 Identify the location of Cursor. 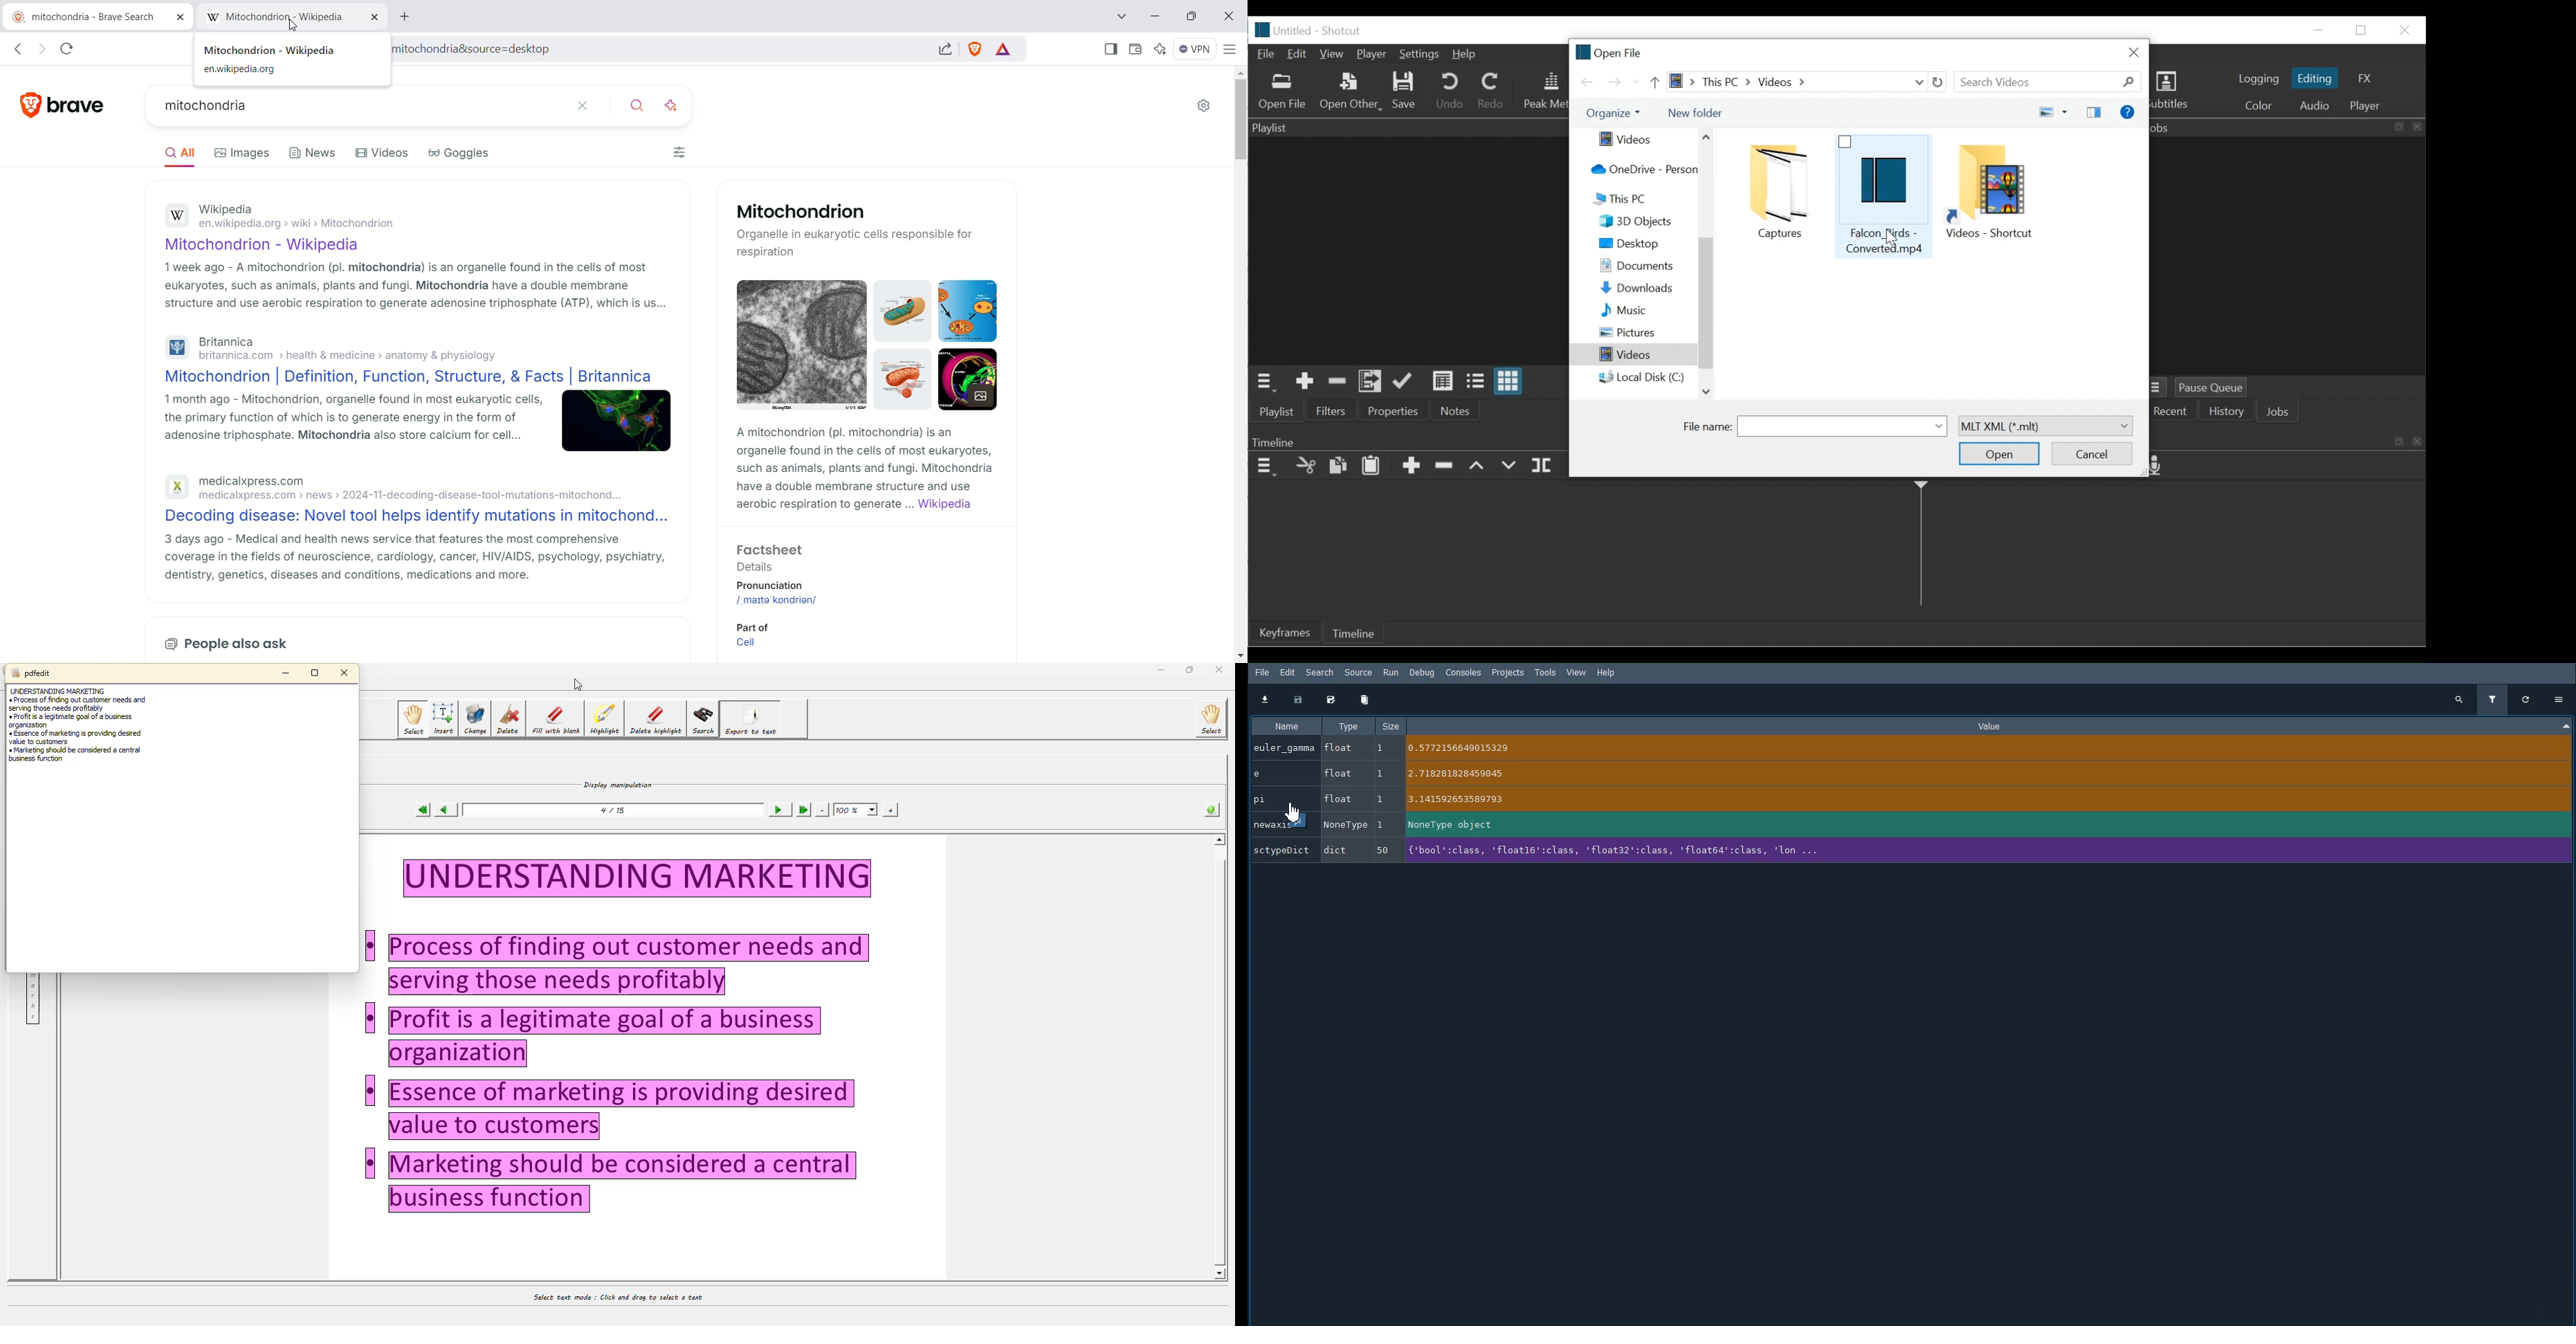
(1292, 812).